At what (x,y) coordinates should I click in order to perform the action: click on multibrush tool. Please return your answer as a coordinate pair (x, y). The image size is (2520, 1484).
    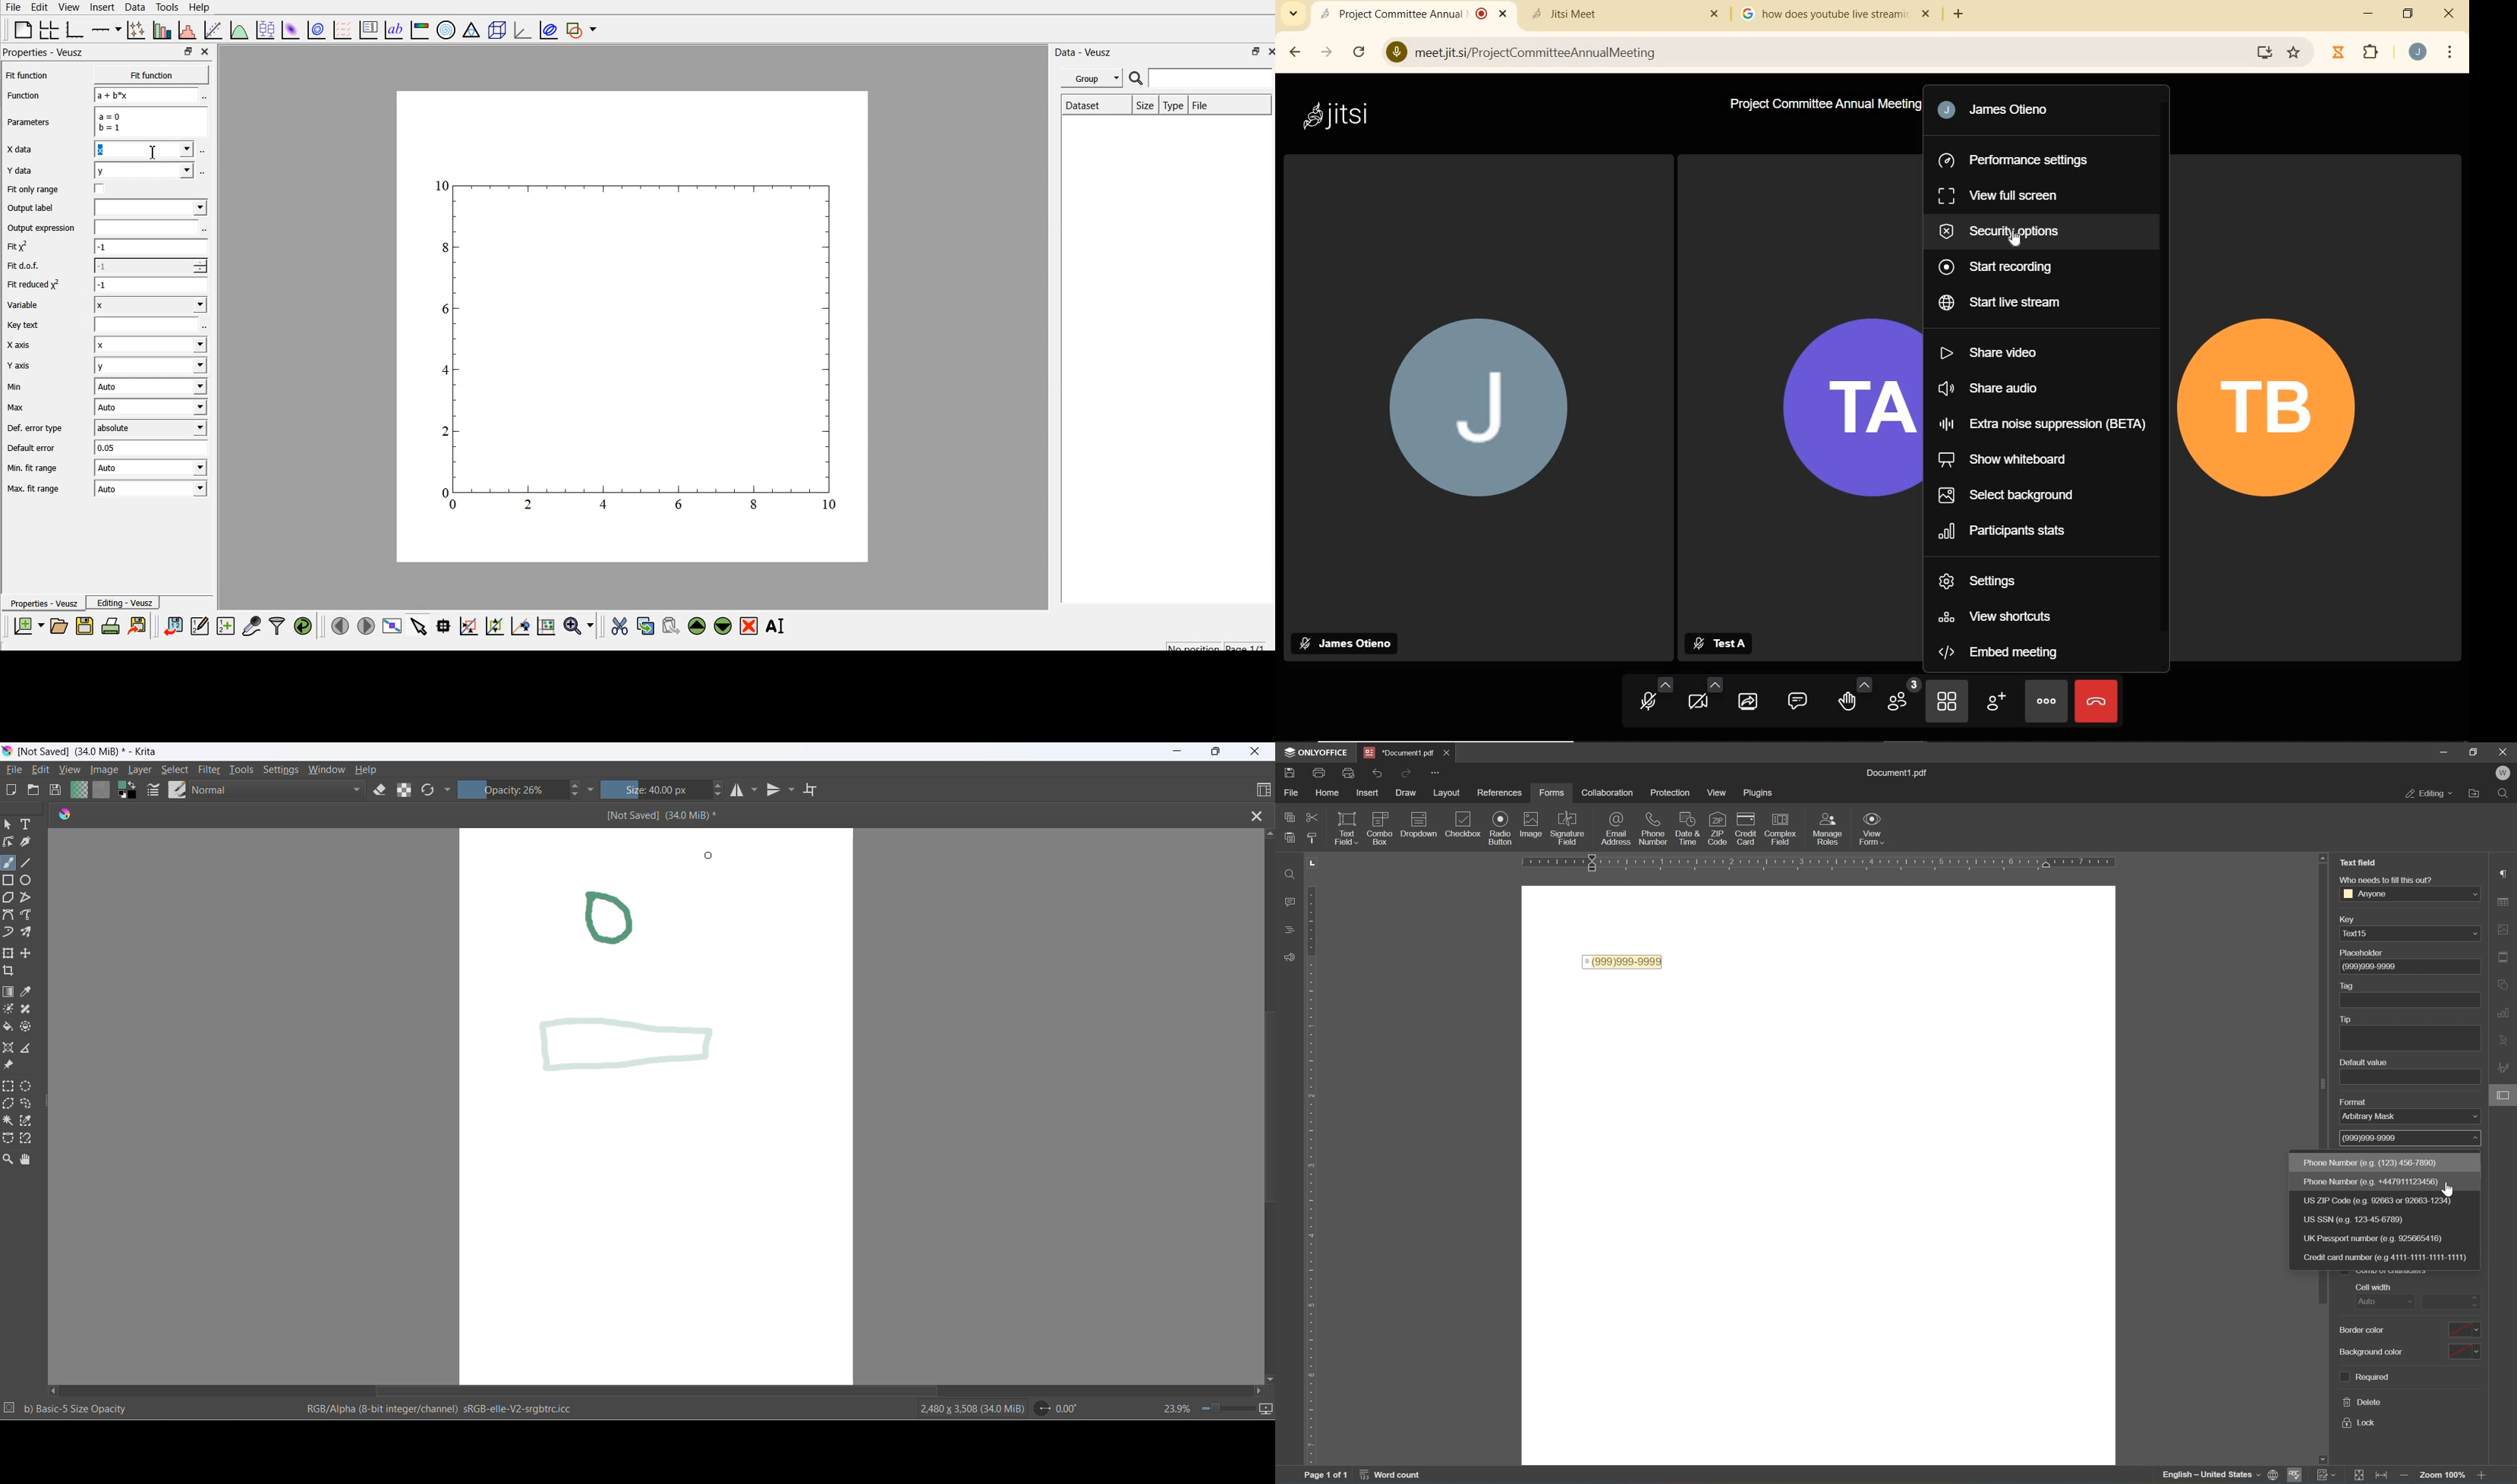
    Looking at the image, I should click on (33, 933).